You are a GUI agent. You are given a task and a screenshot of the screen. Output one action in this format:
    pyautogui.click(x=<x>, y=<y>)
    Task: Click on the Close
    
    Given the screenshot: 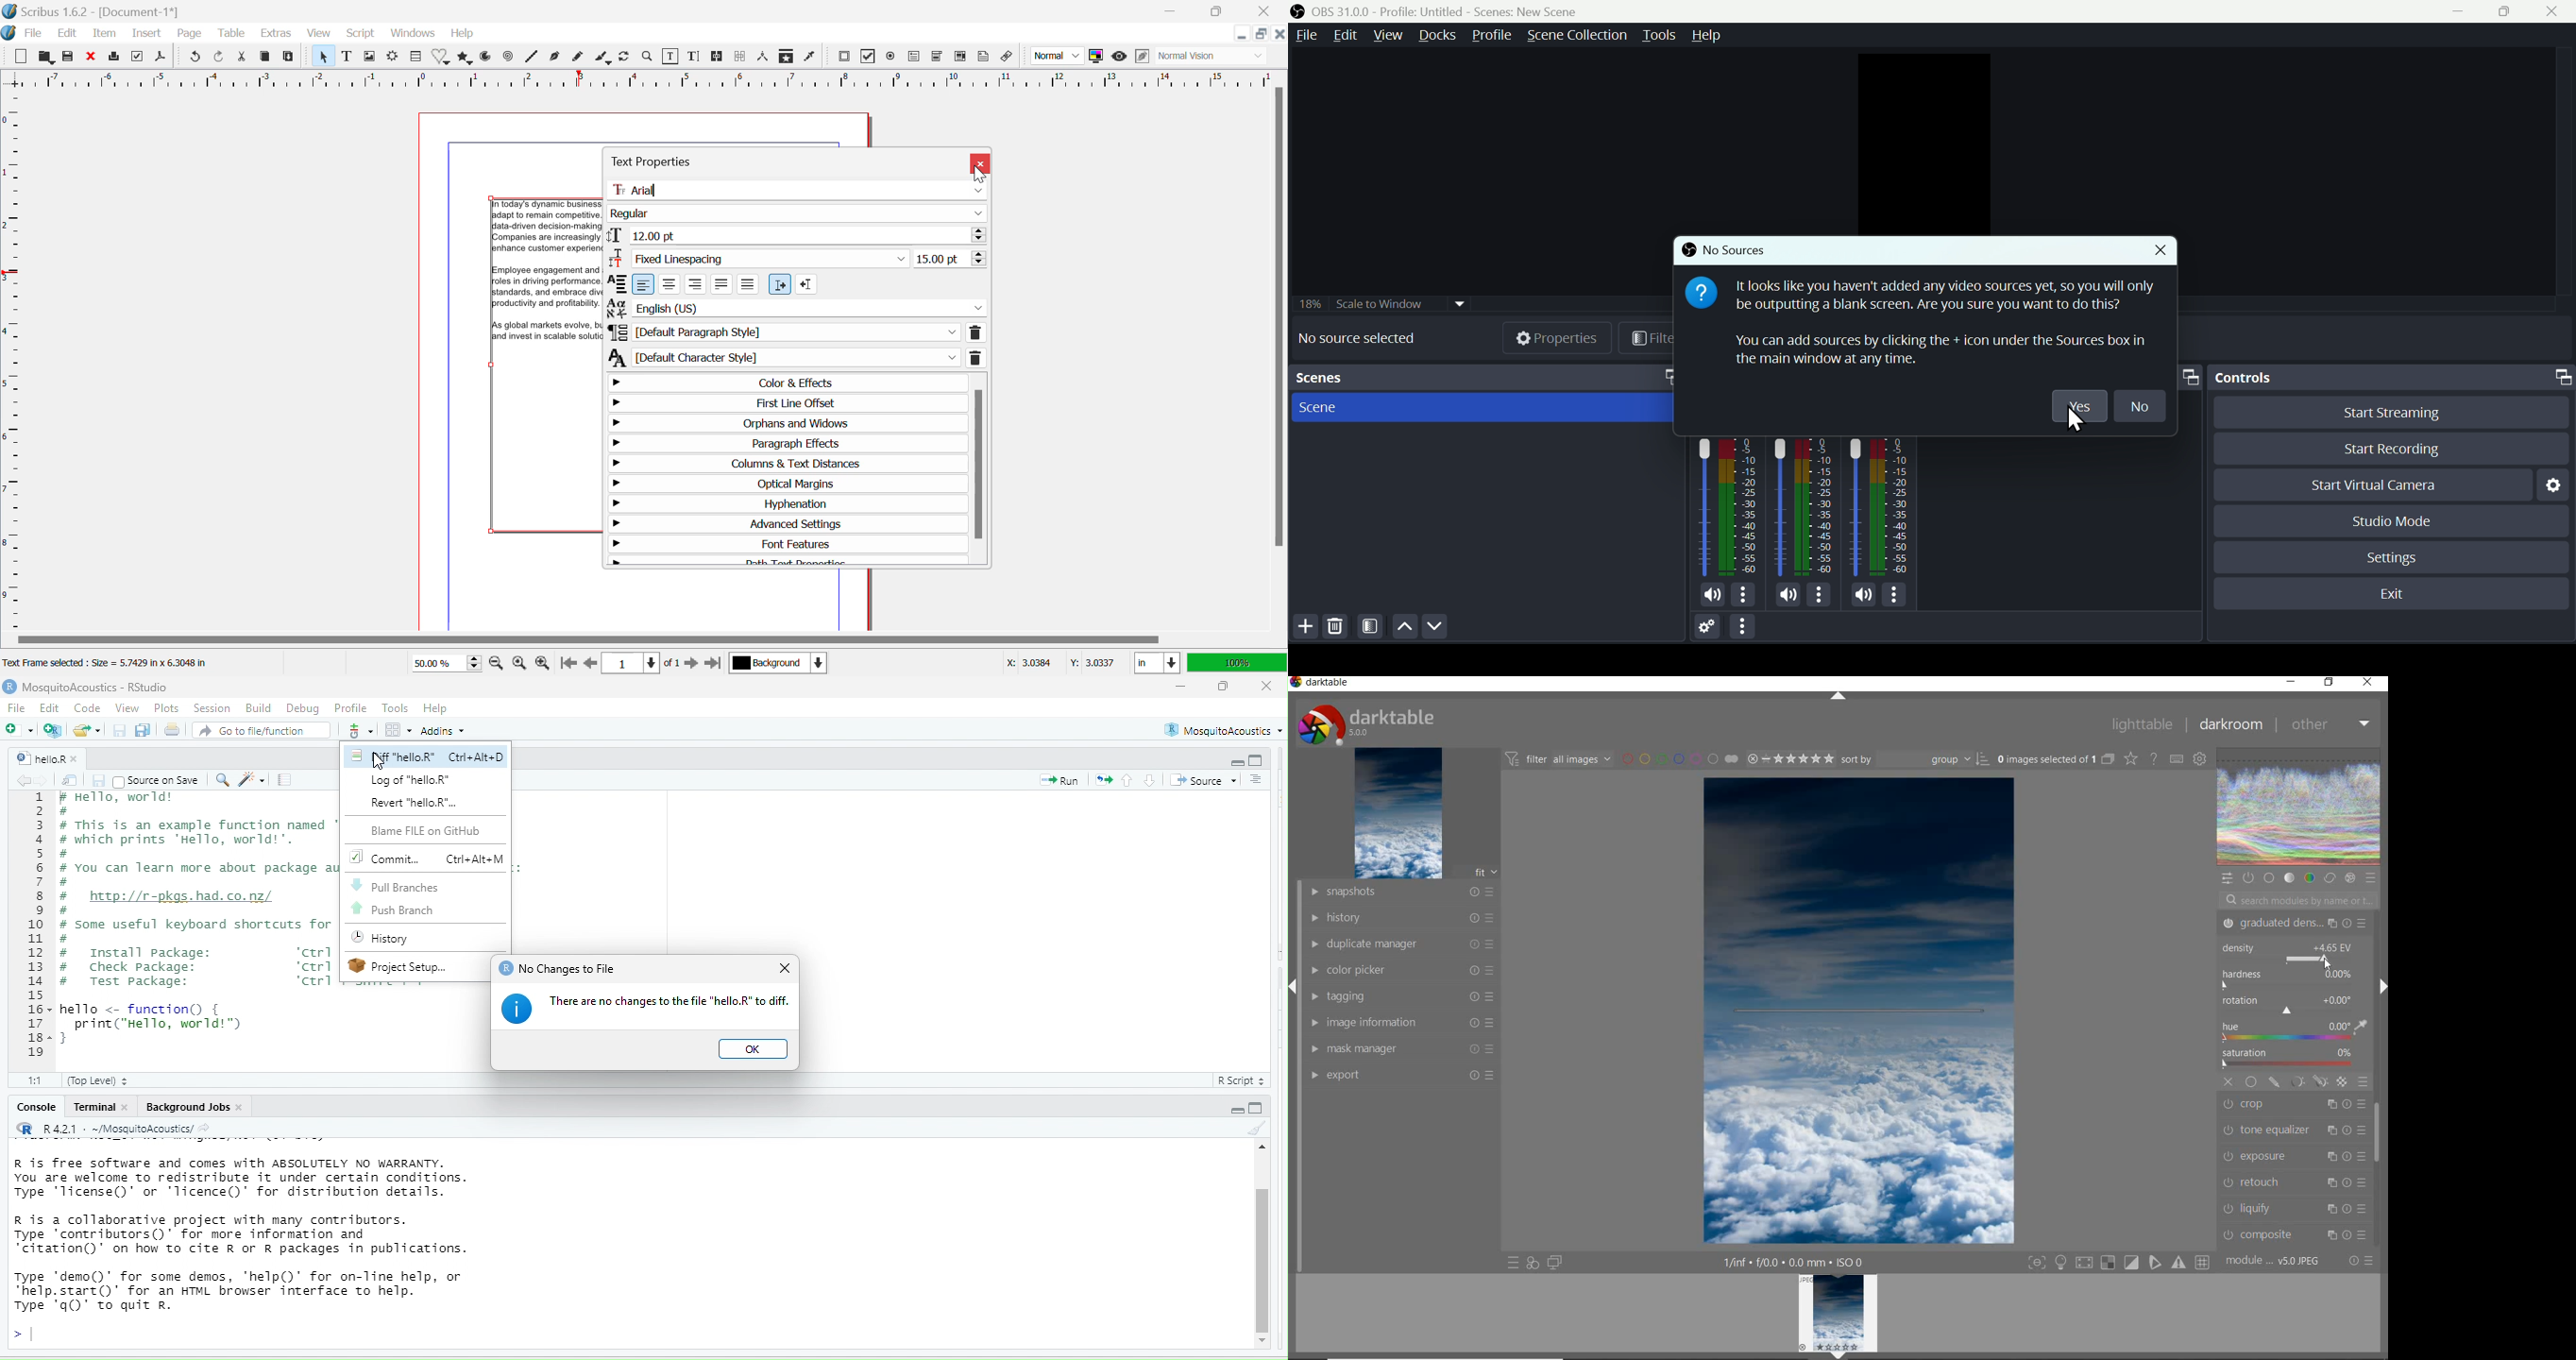 What is the action you would take?
    pyautogui.click(x=2161, y=250)
    